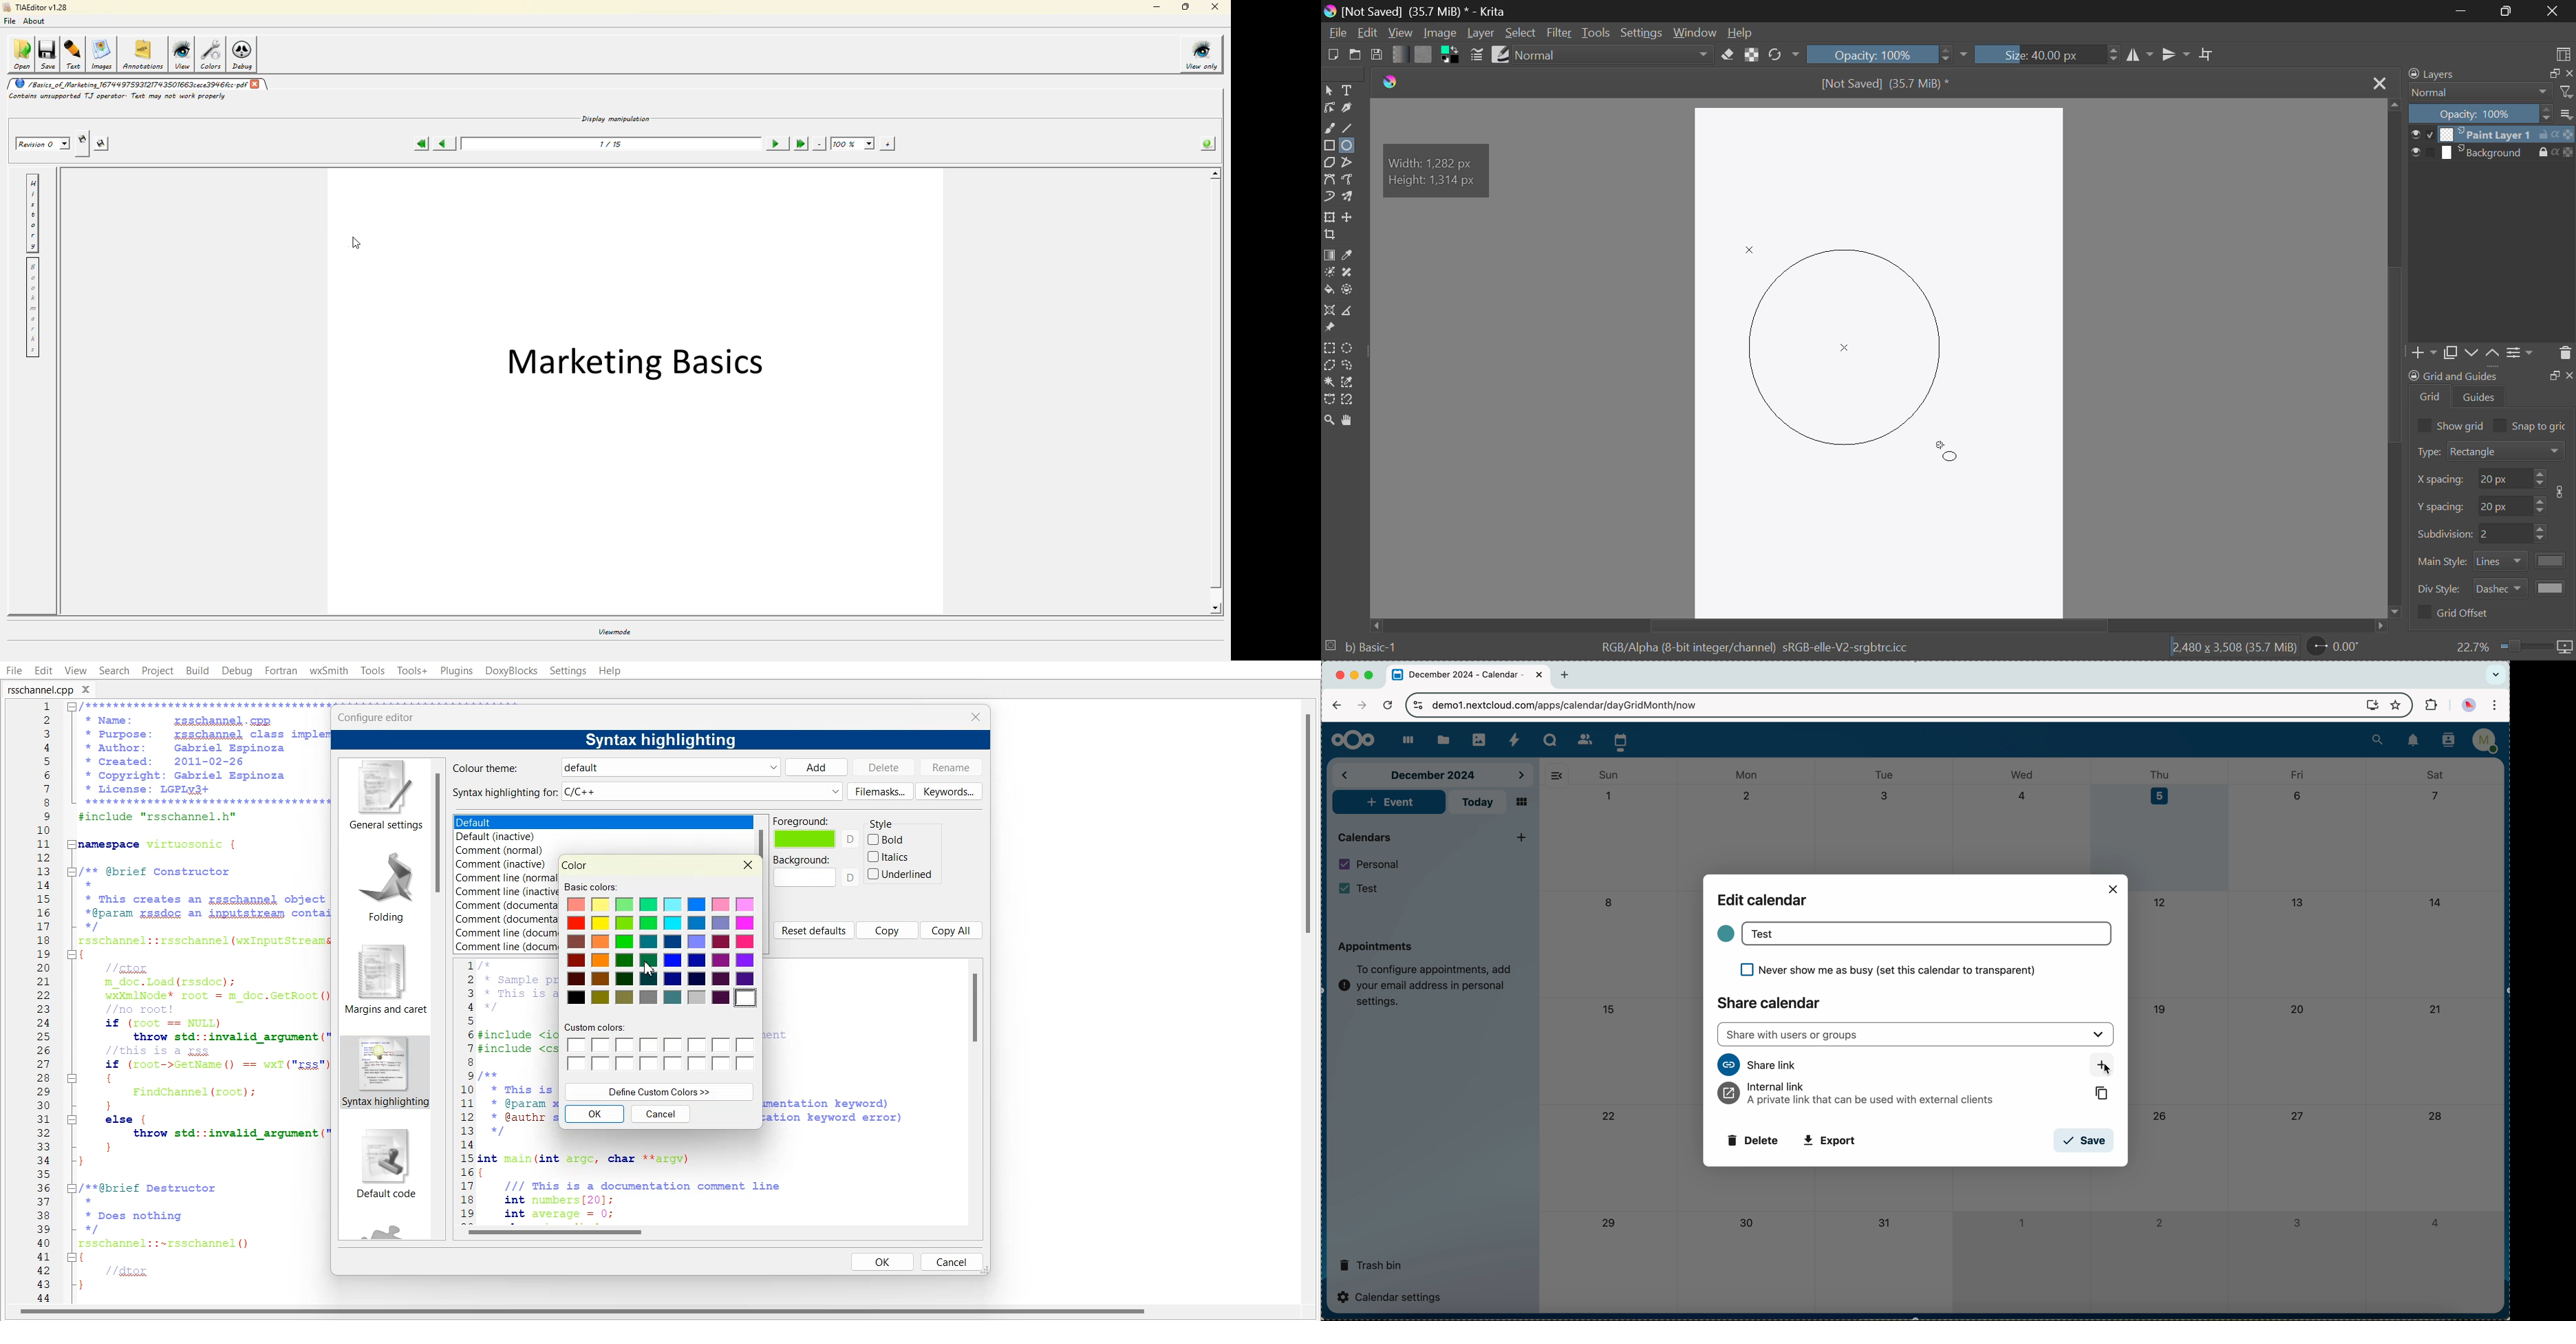  What do you see at coordinates (1753, 56) in the screenshot?
I see `Lock Alpha` at bounding box center [1753, 56].